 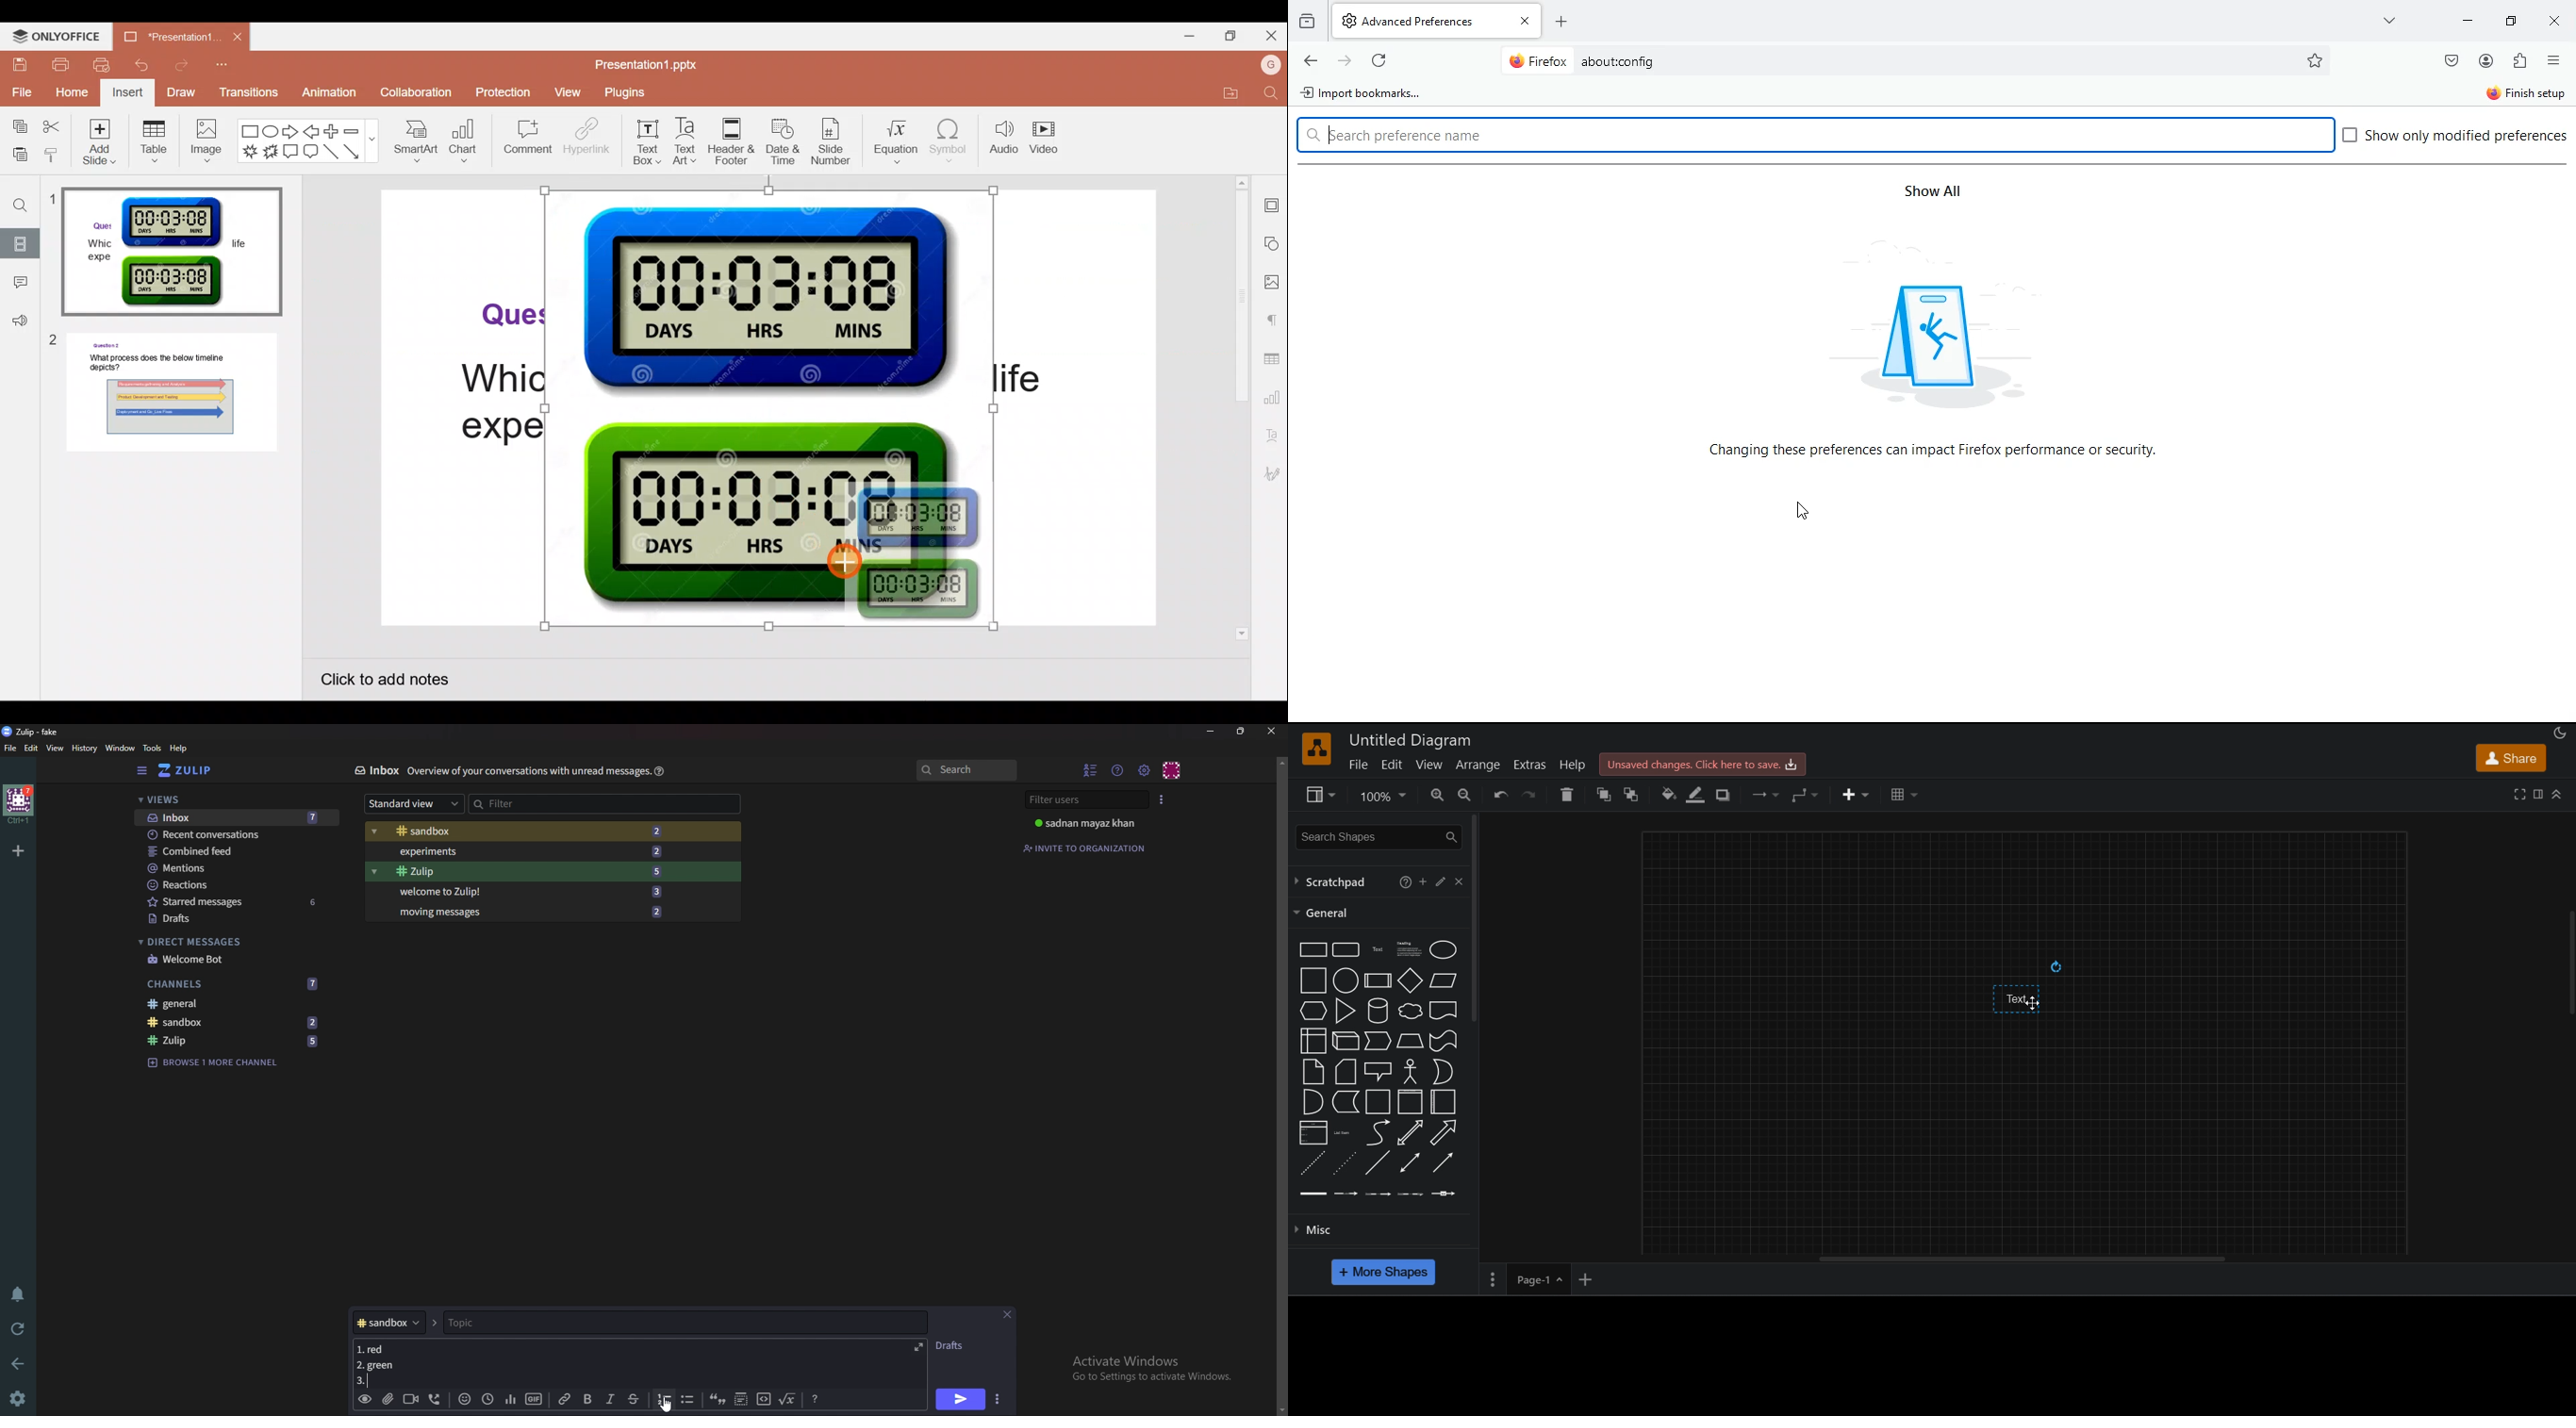 I want to click on Message formatting, so click(x=814, y=1399).